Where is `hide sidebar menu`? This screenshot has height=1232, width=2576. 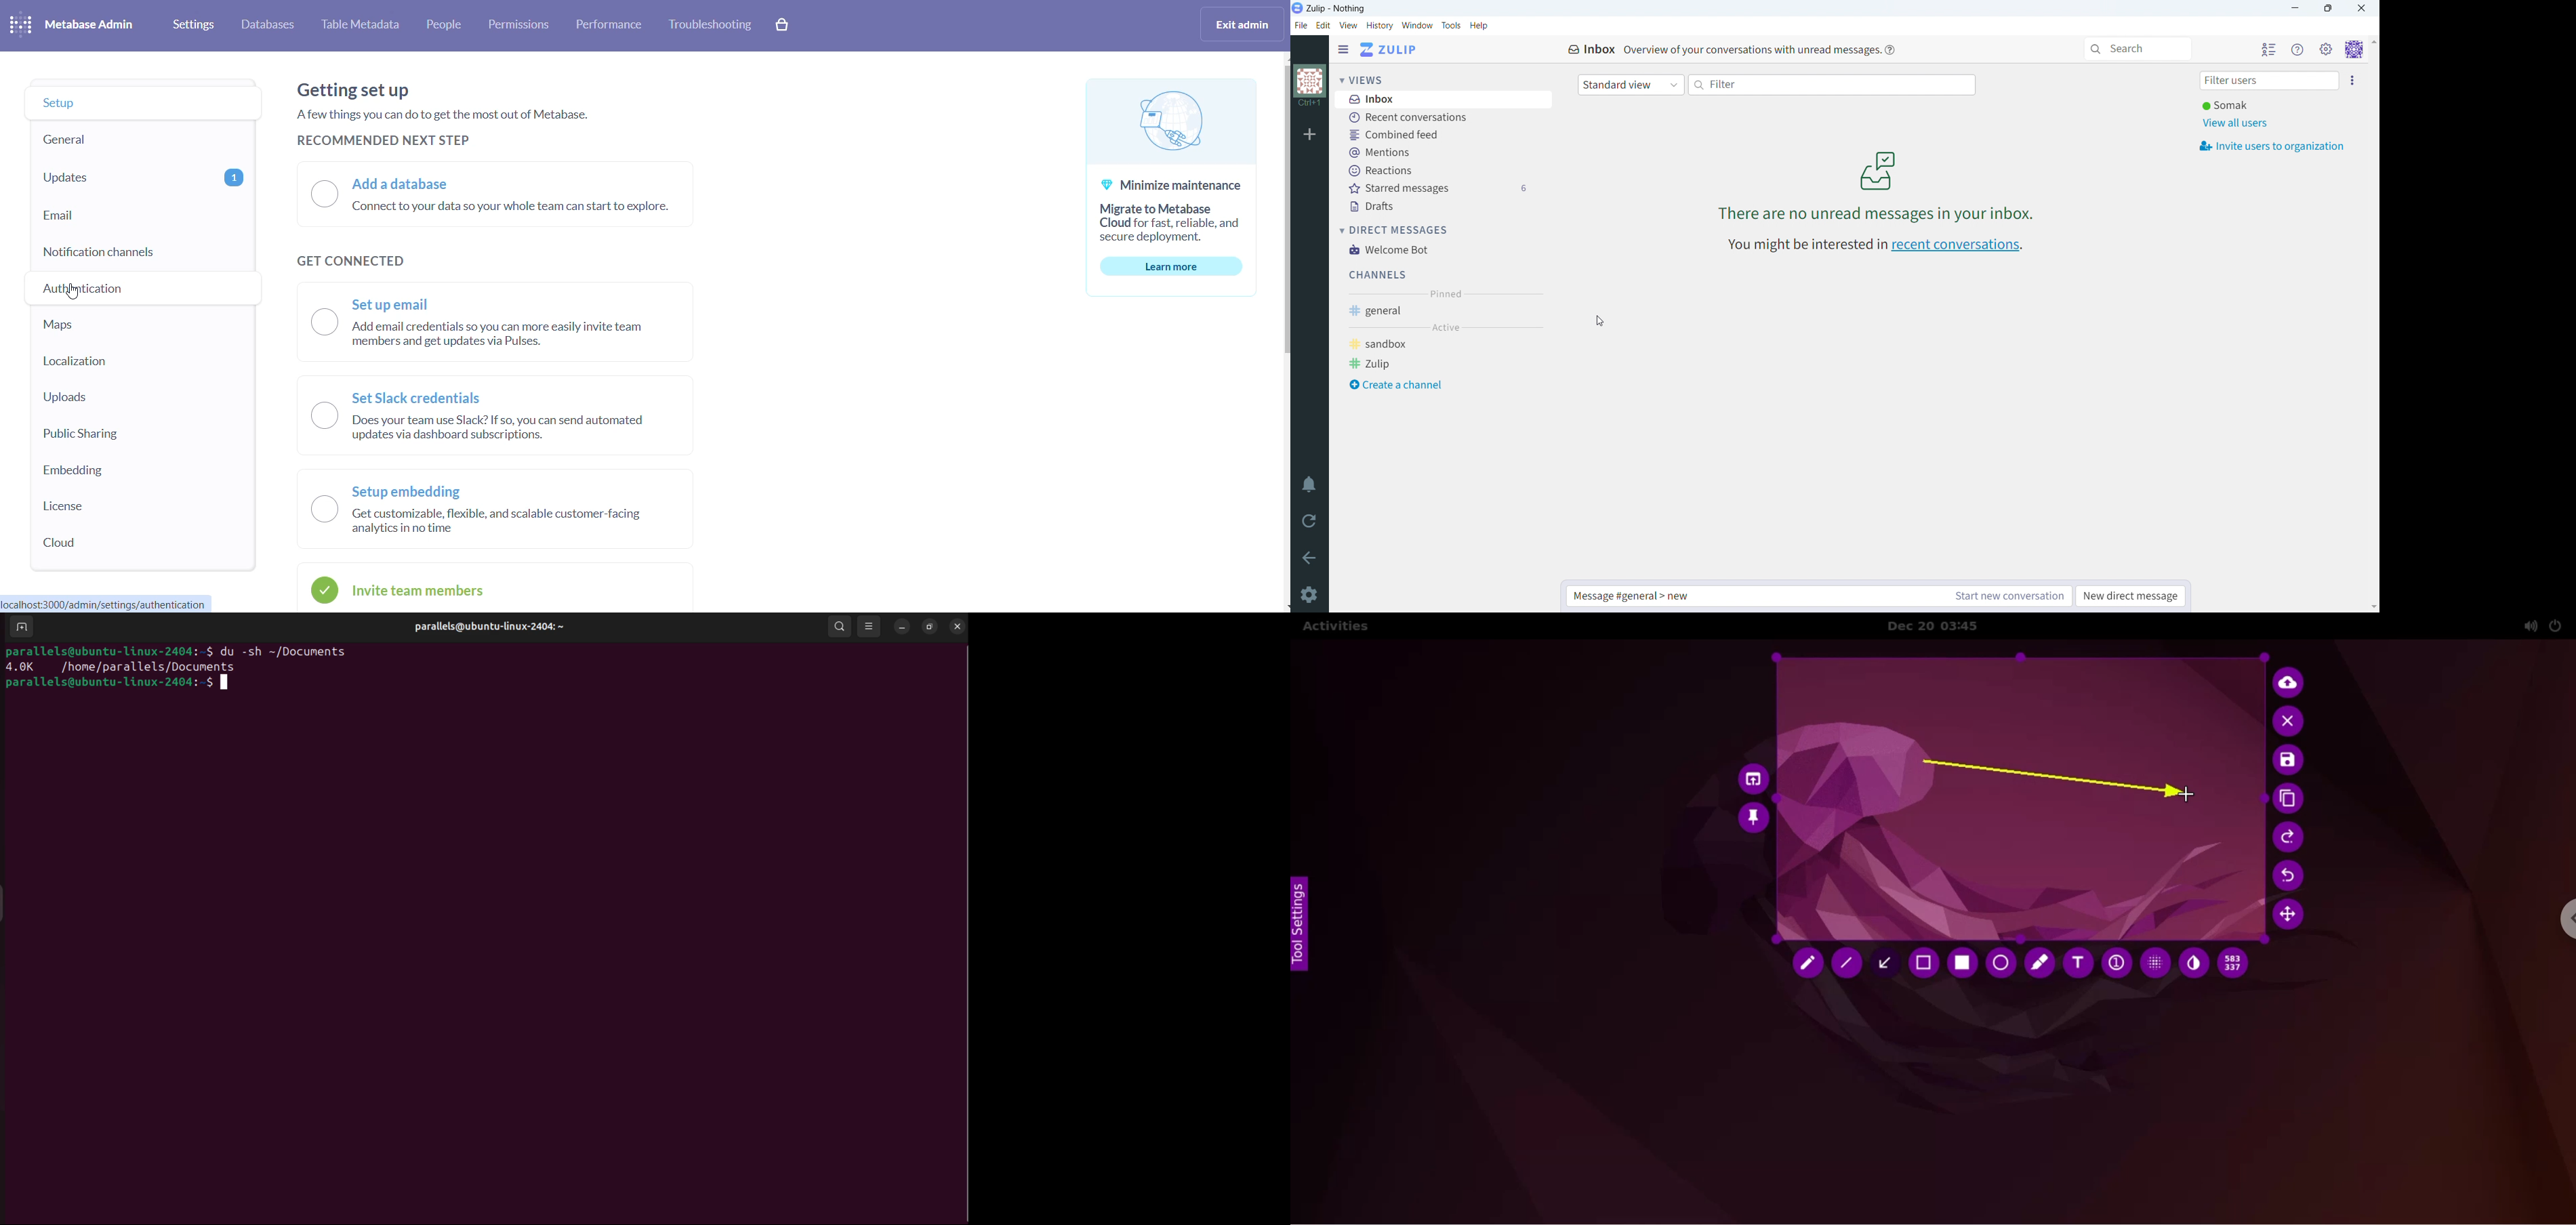
hide sidebar menu is located at coordinates (1343, 50).